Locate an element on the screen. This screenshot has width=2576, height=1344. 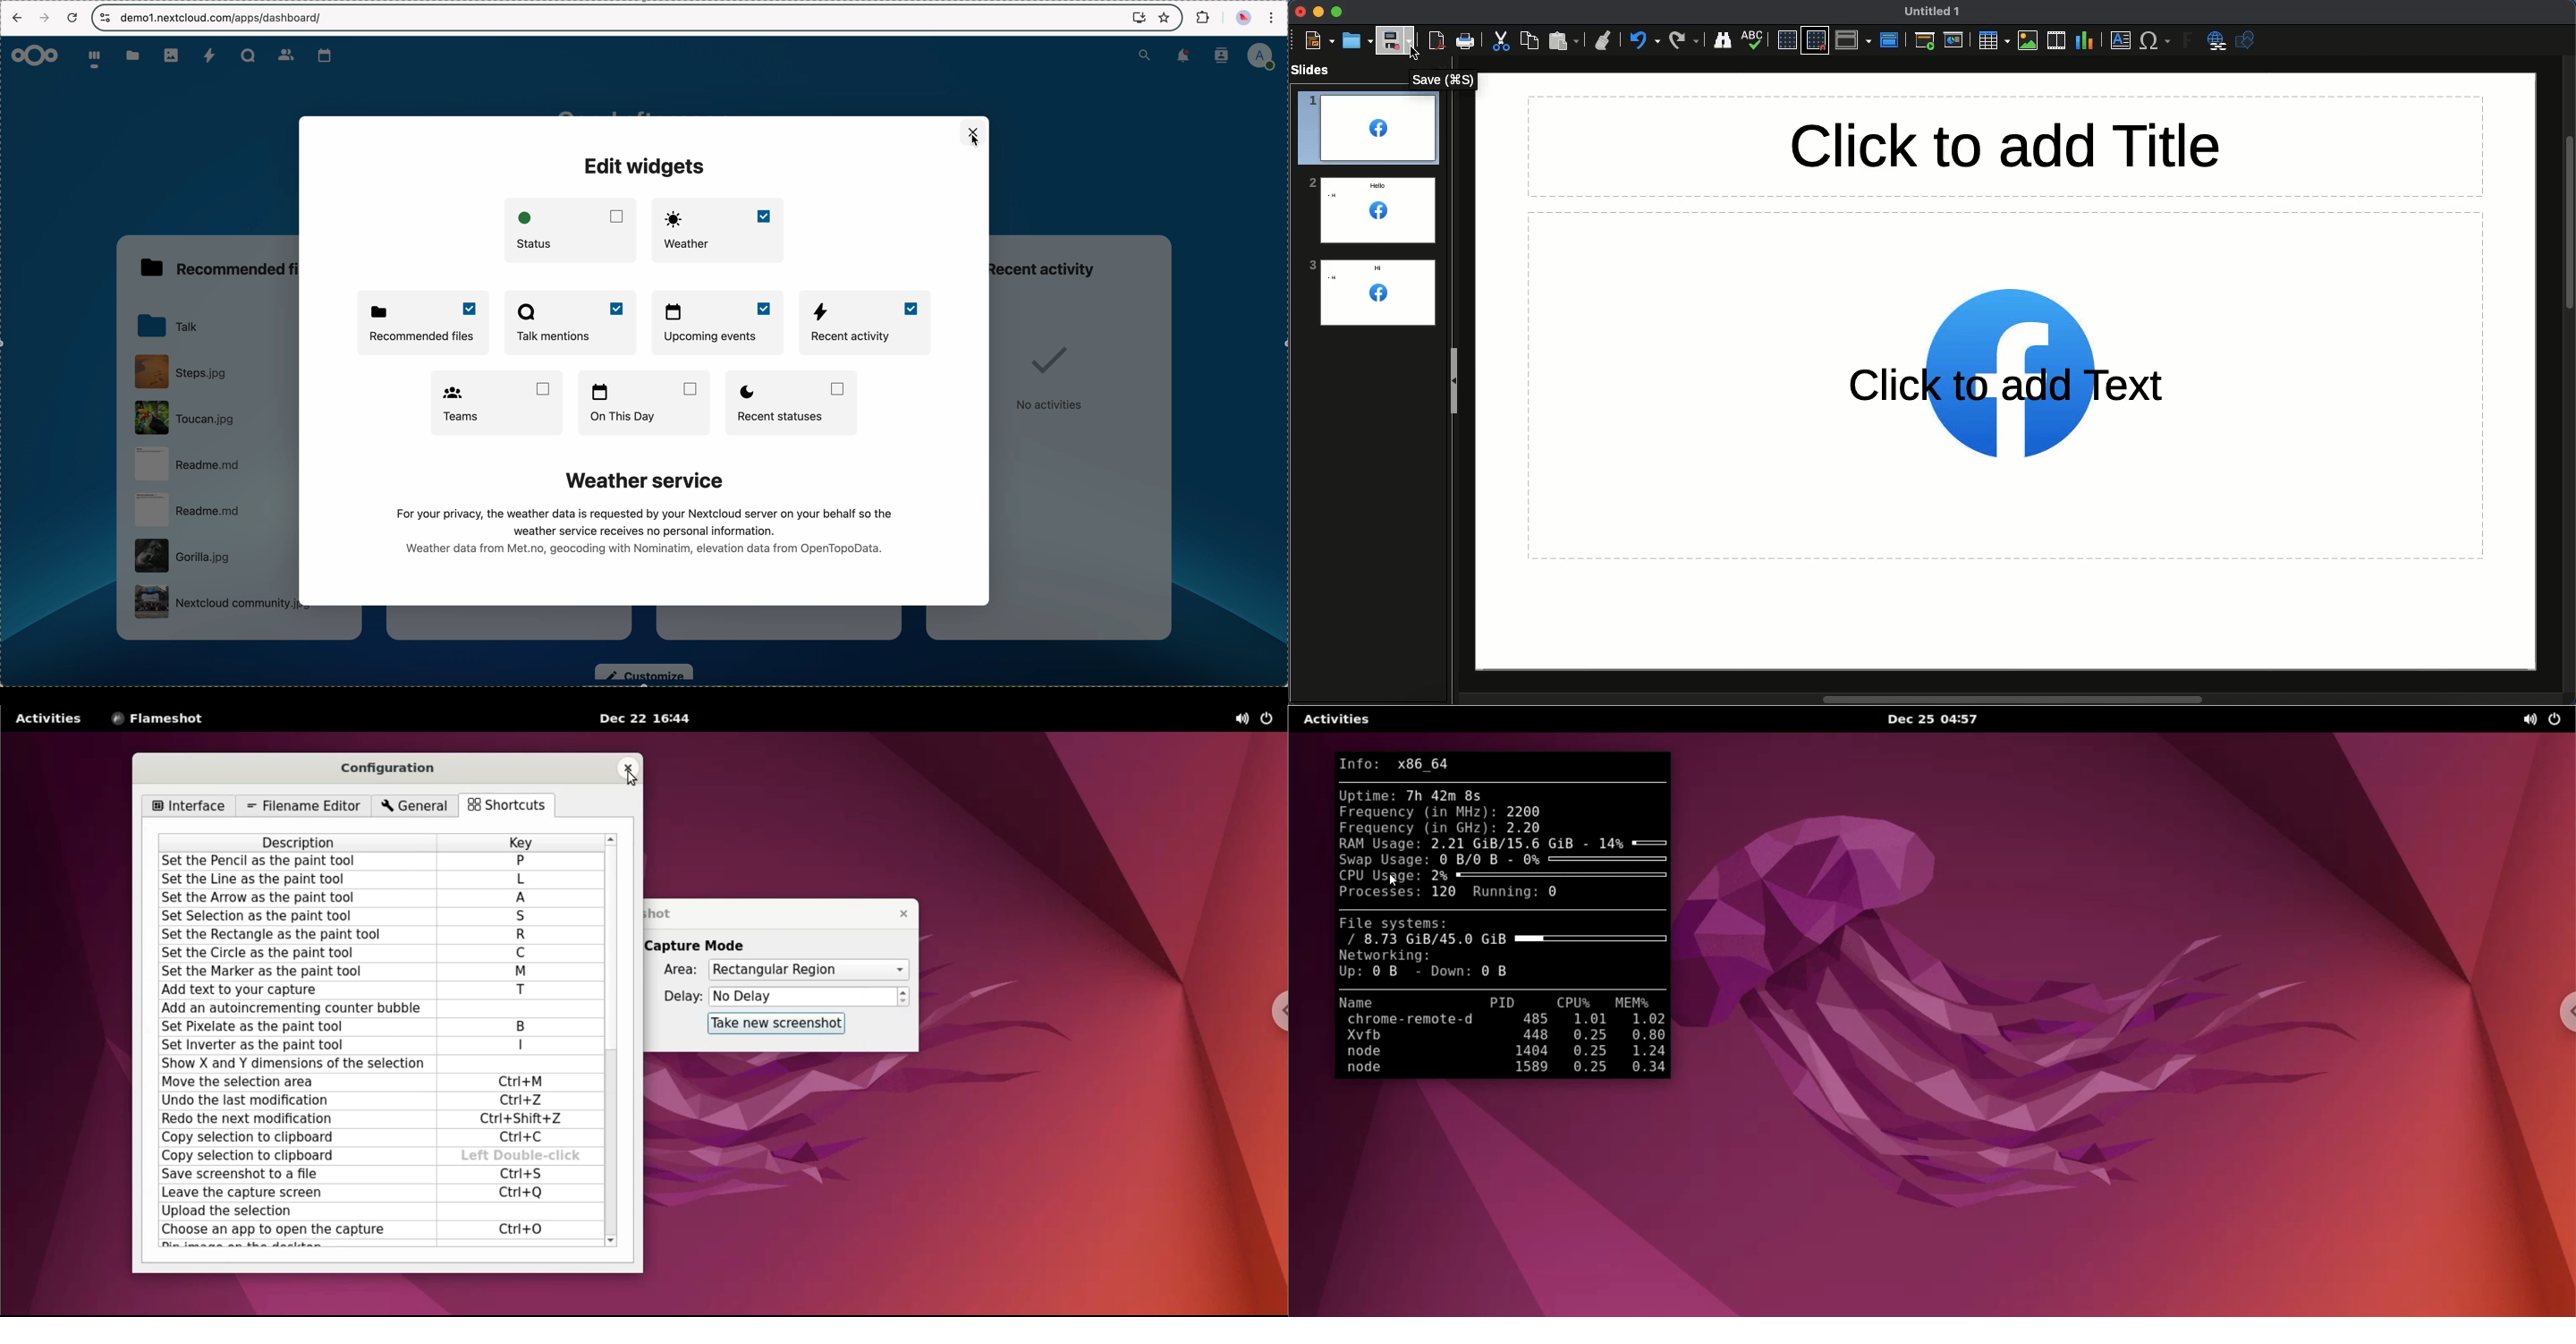
screen is located at coordinates (1139, 18).